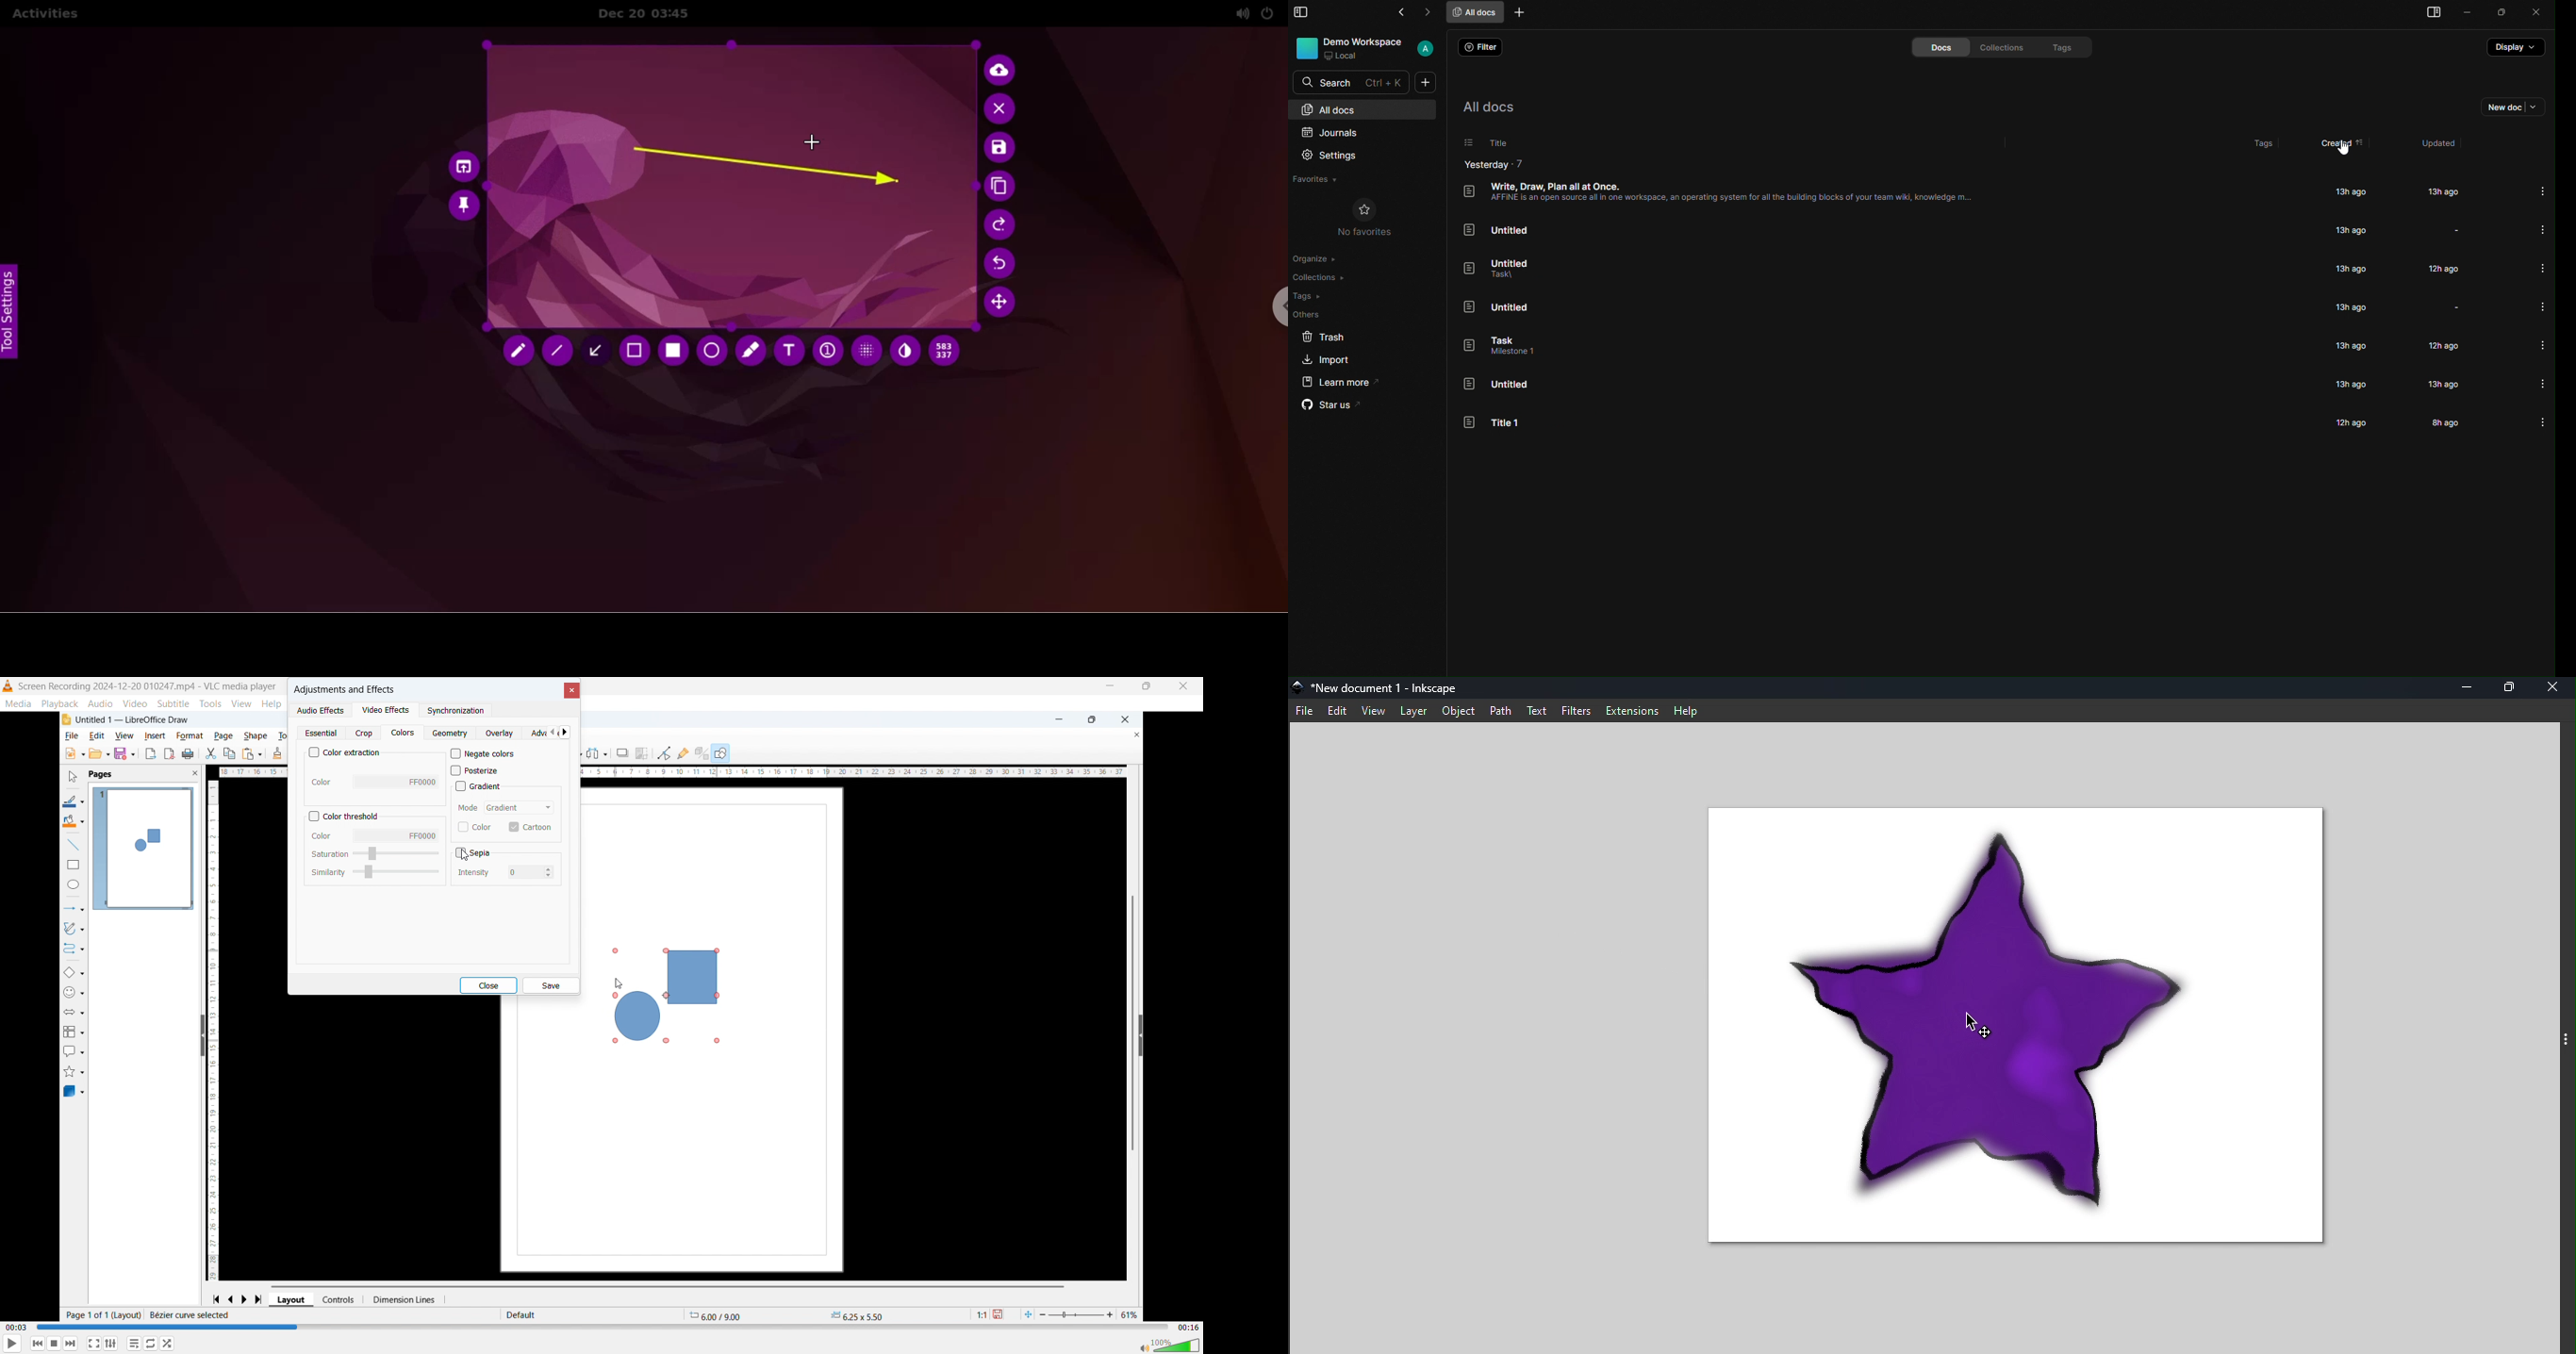 The image size is (2576, 1372). What do you see at coordinates (271, 704) in the screenshot?
I see `help` at bounding box center [271, 704].